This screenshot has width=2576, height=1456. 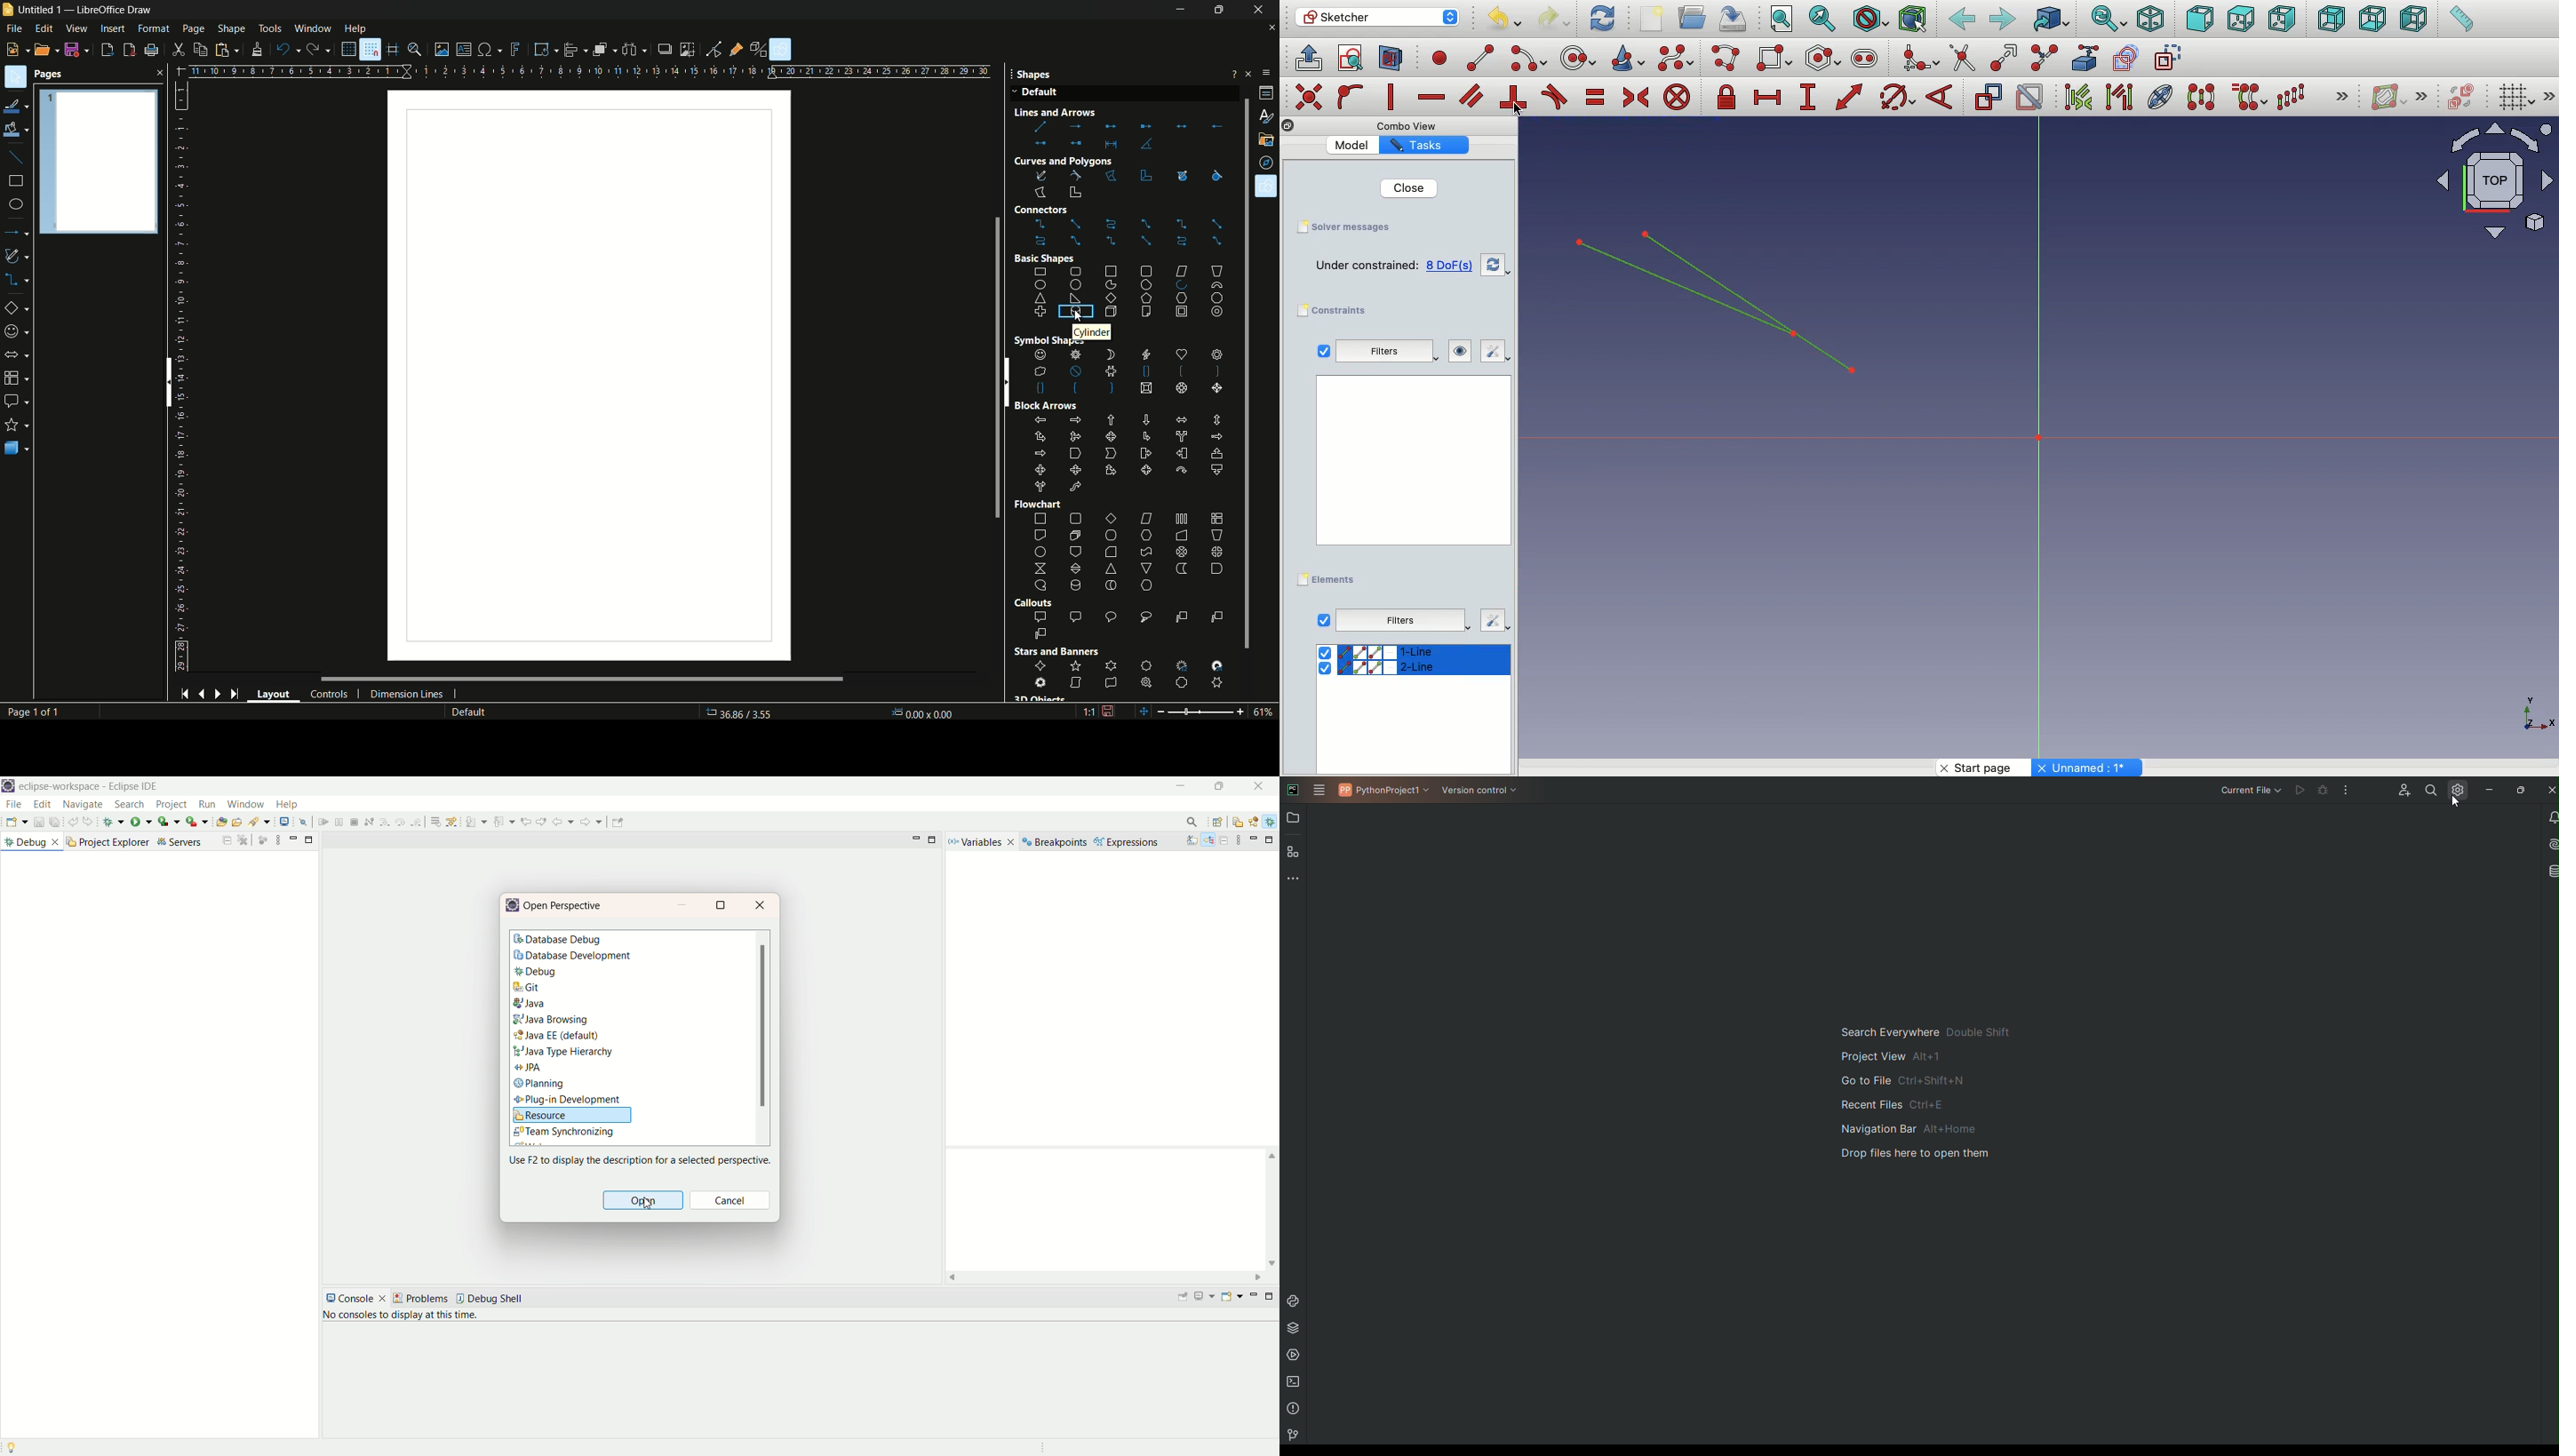 I want to click on sidebar settings, so click(x=1265, y=73).